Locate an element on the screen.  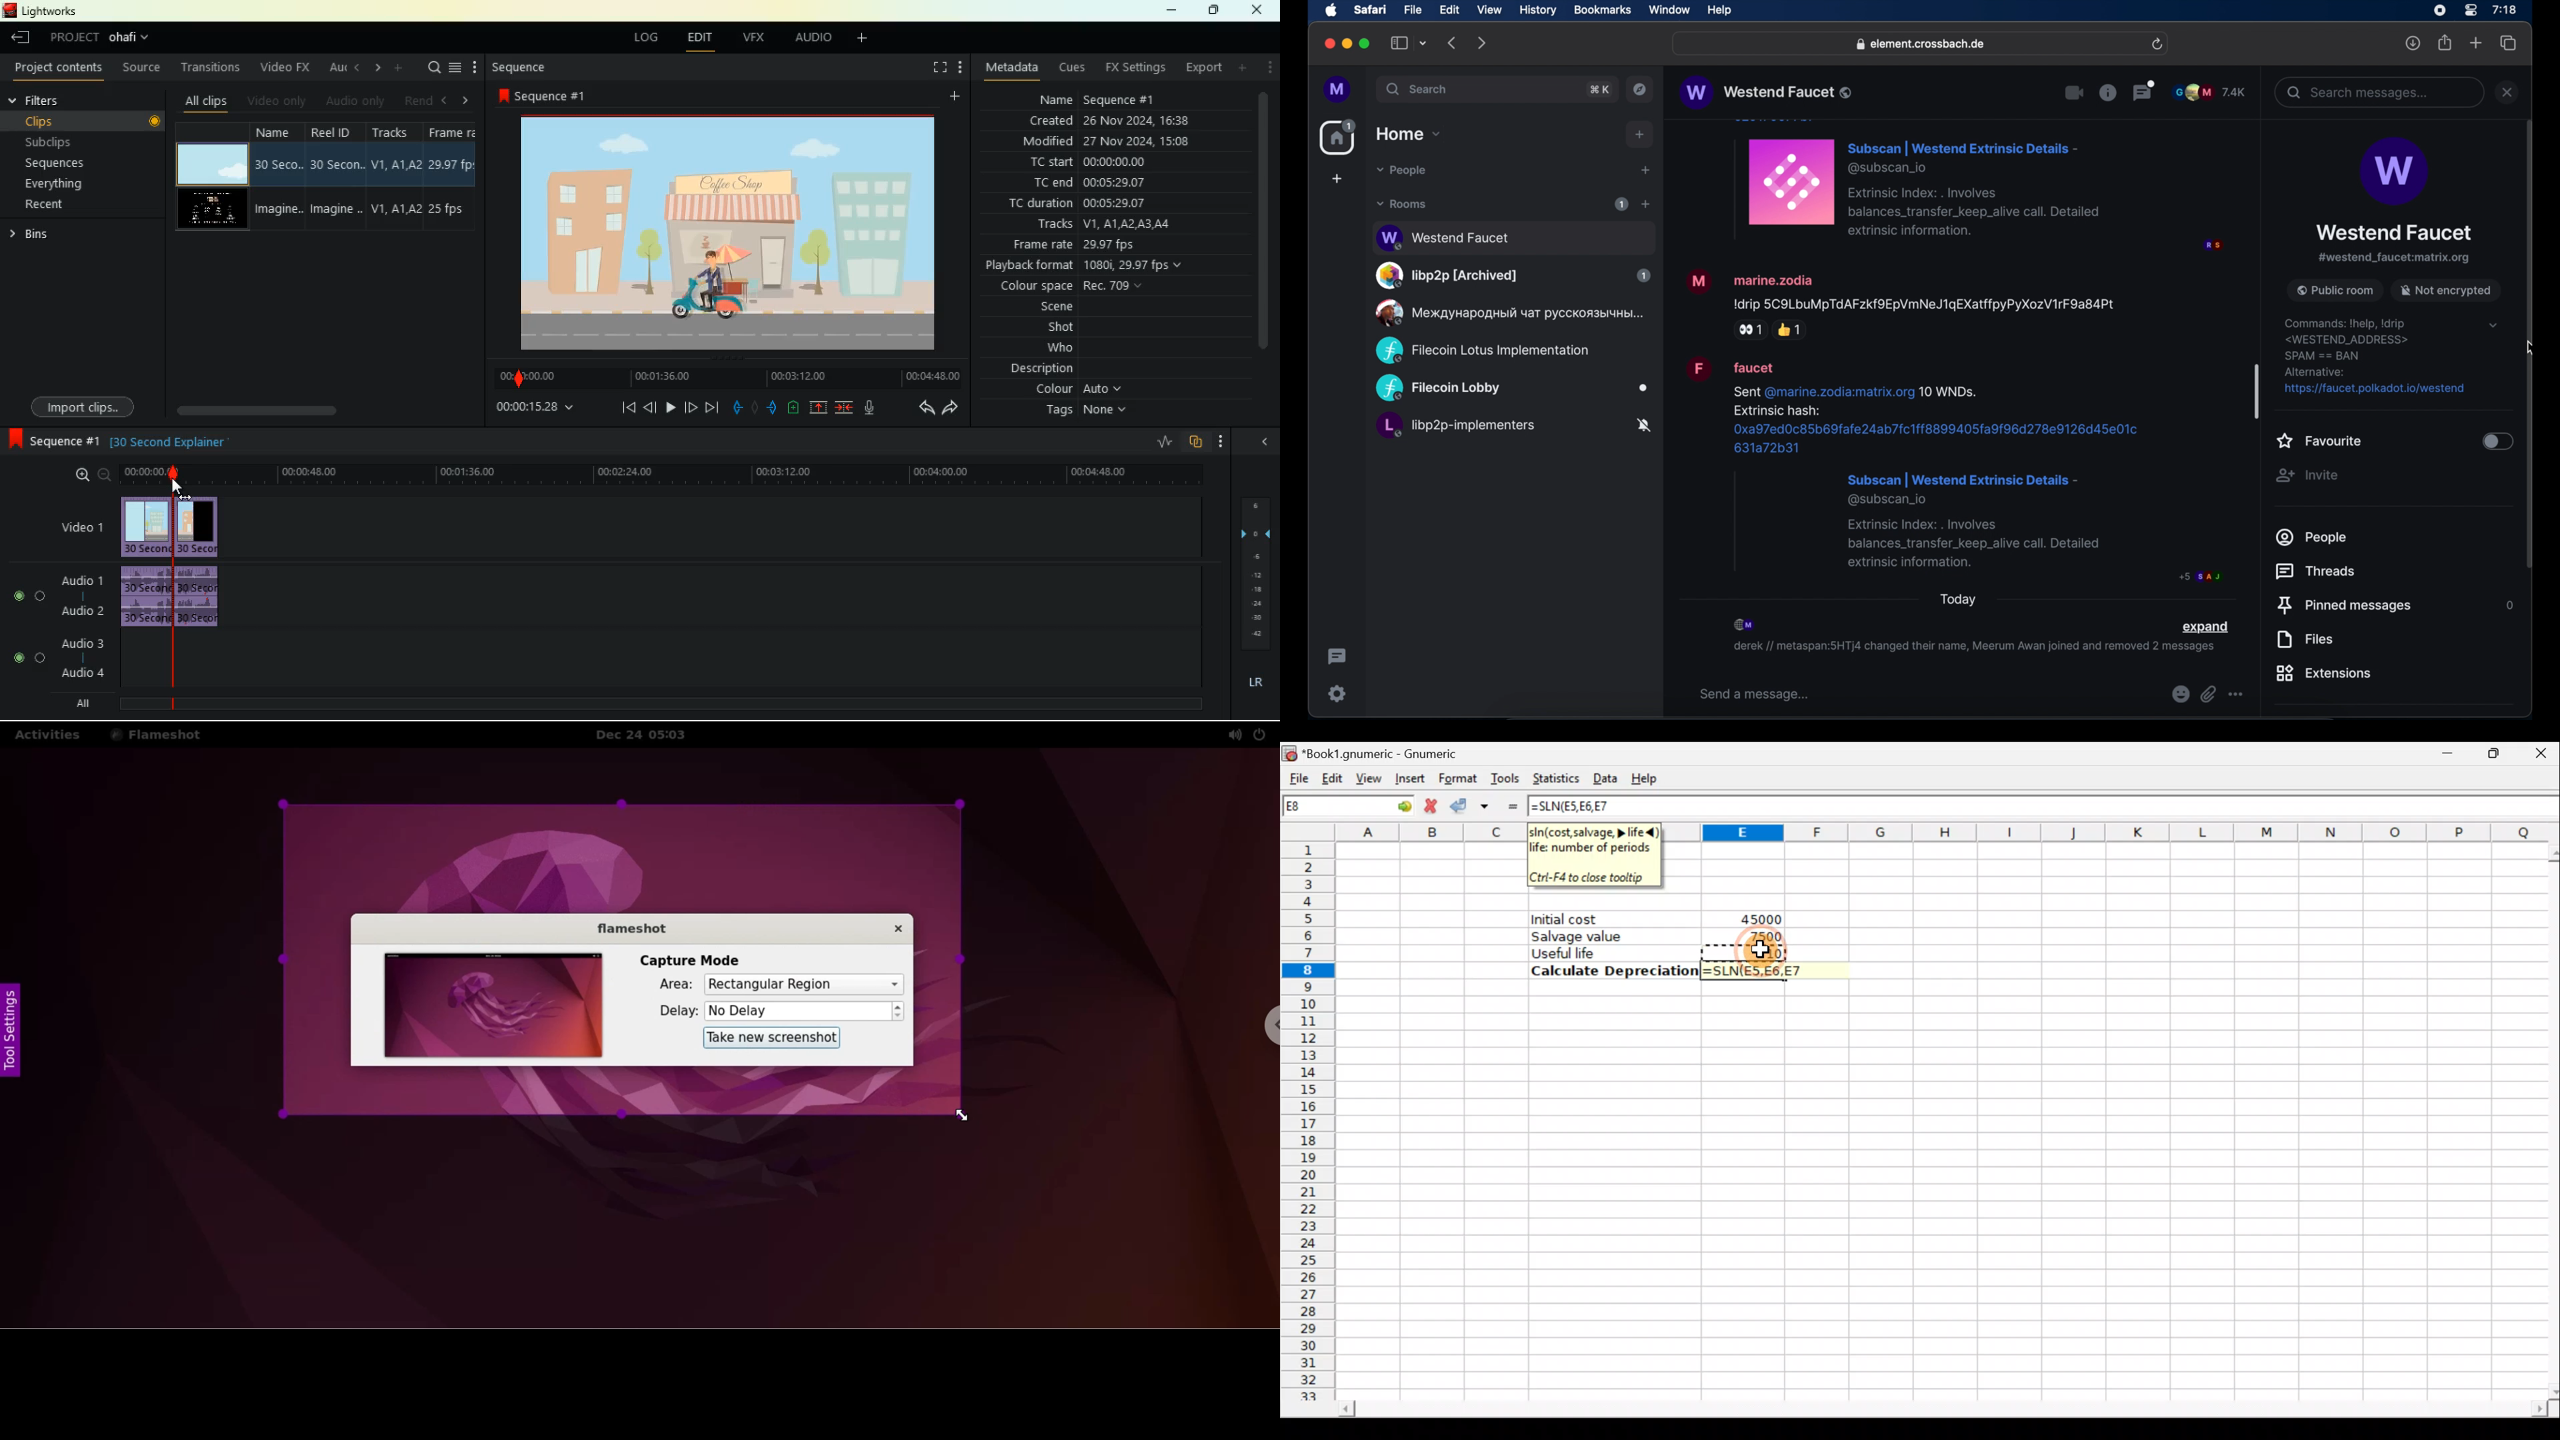
Formula bar is located at coordinates (2087, 807).